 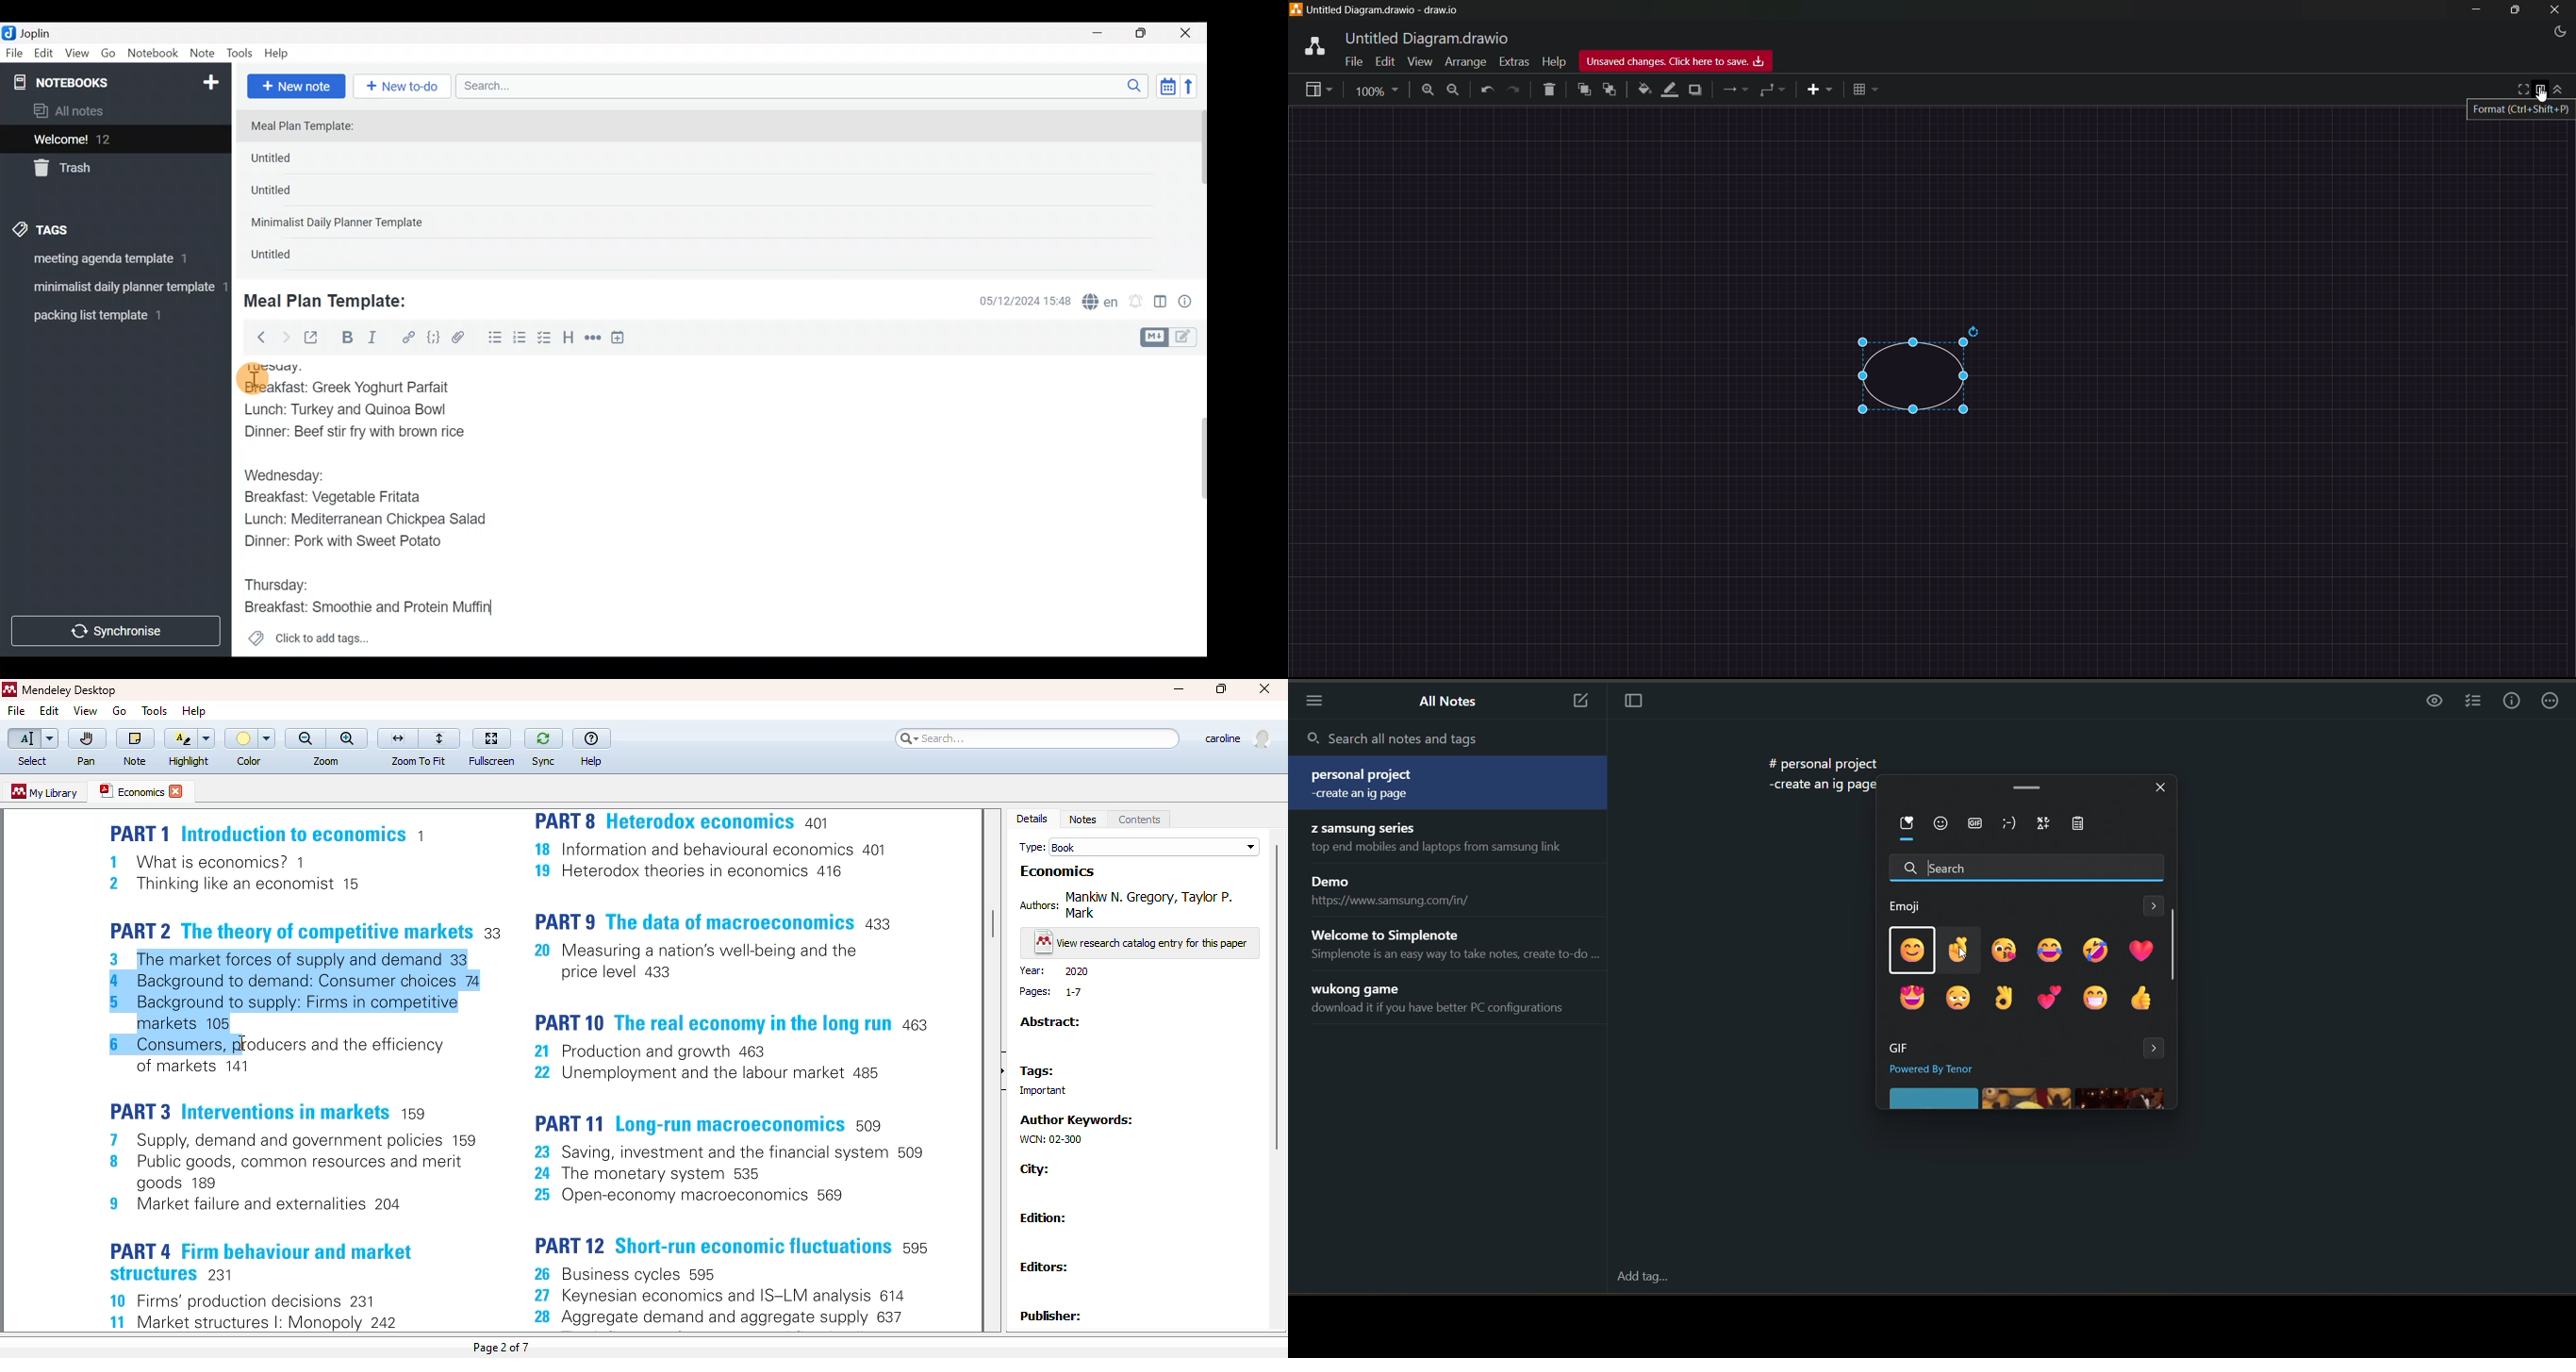 I want to click on Numbered list, so click(x=520, y=340).